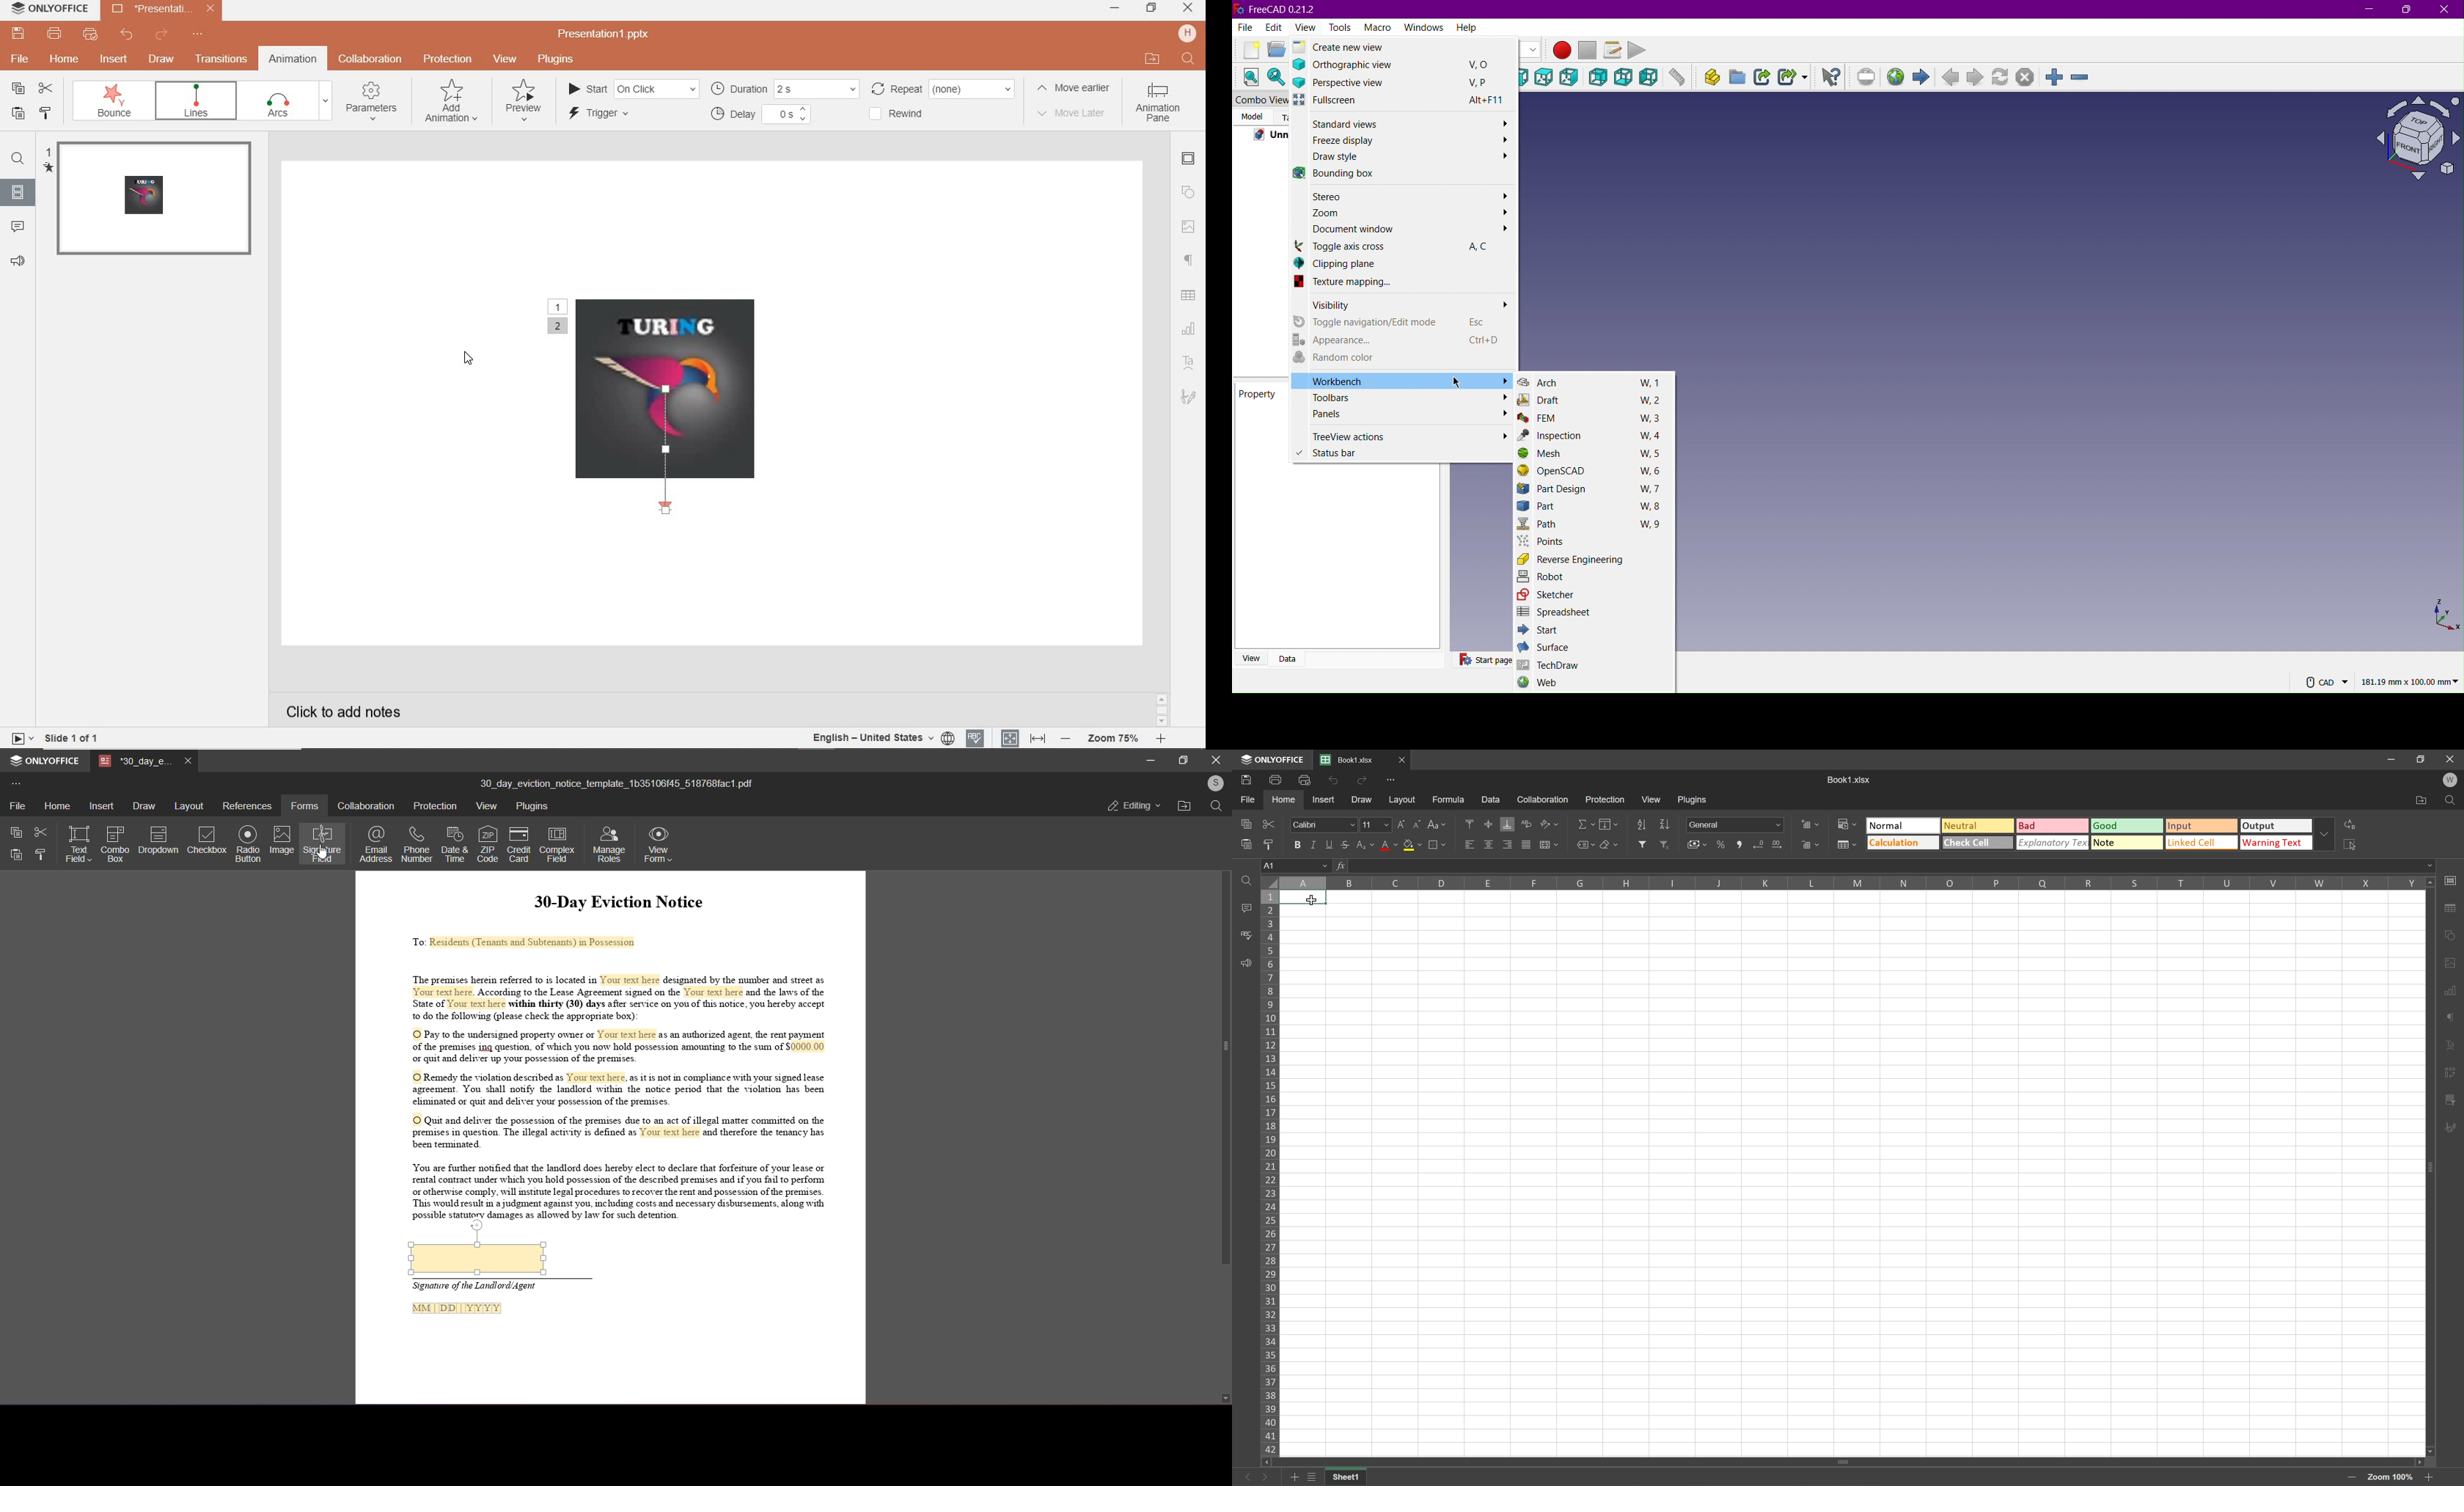  I want to click on add animation, so click(454, 103).